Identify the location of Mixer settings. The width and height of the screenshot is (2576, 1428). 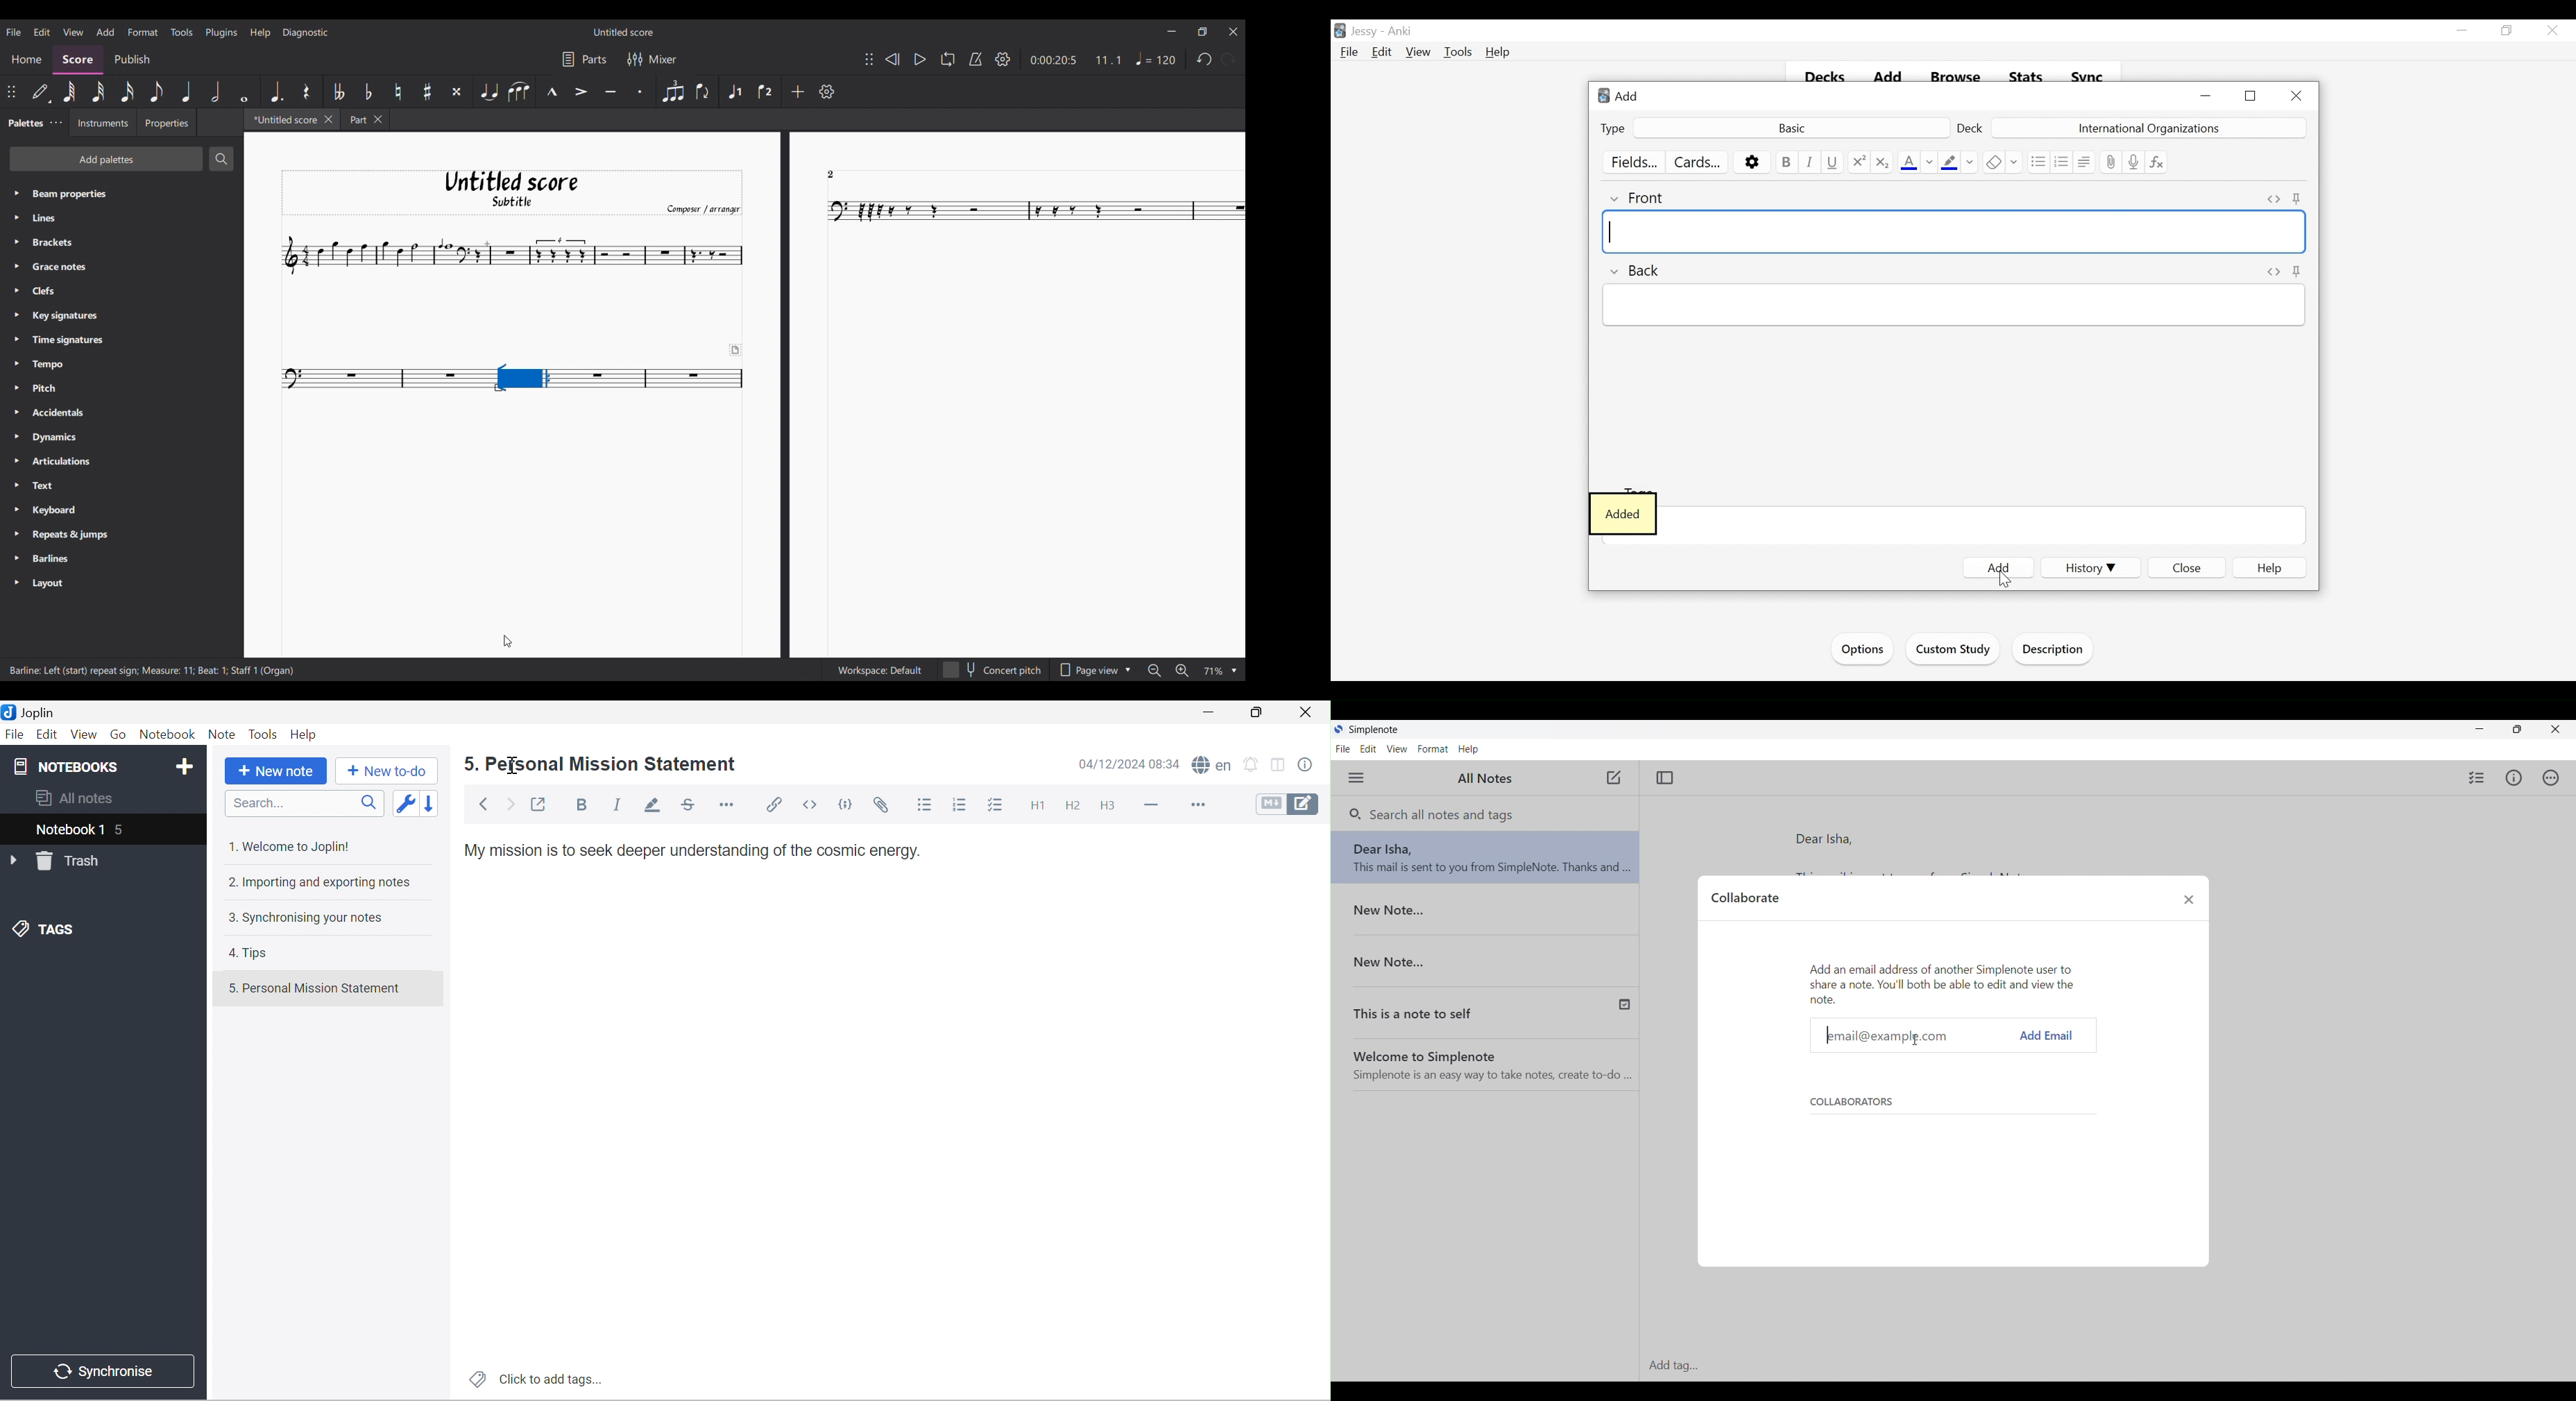
(653, 60).